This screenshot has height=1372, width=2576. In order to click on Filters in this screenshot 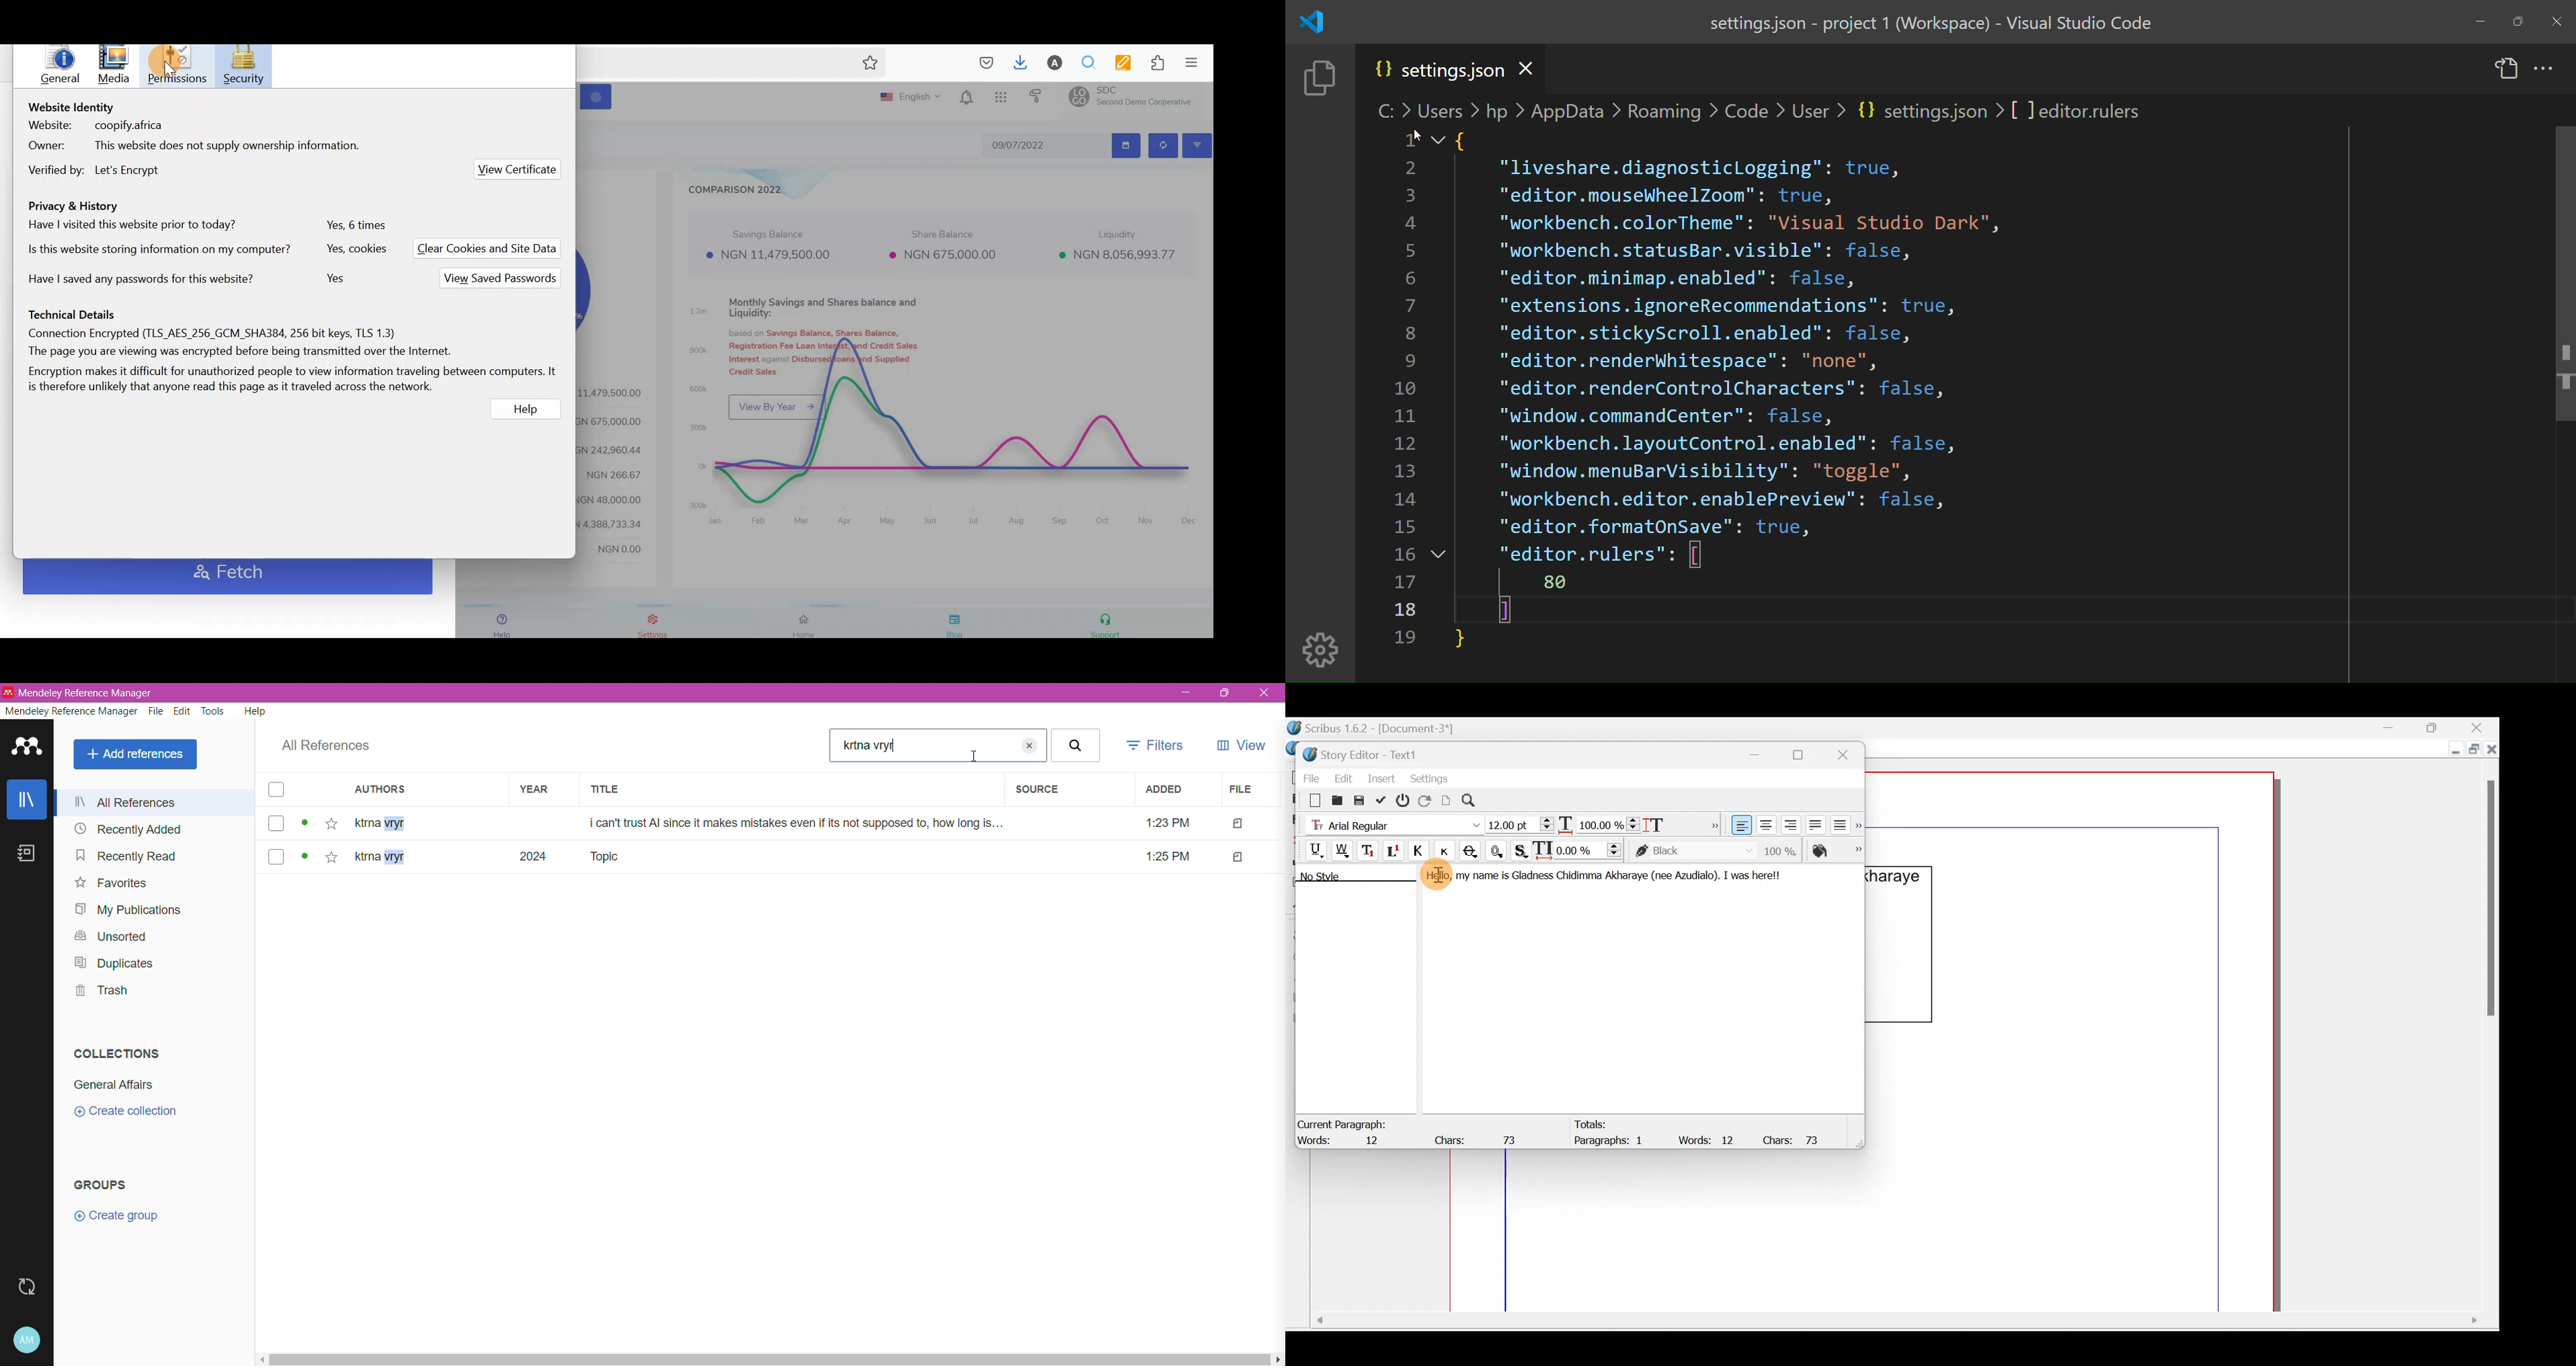, I will do `click(1158, 745)`.